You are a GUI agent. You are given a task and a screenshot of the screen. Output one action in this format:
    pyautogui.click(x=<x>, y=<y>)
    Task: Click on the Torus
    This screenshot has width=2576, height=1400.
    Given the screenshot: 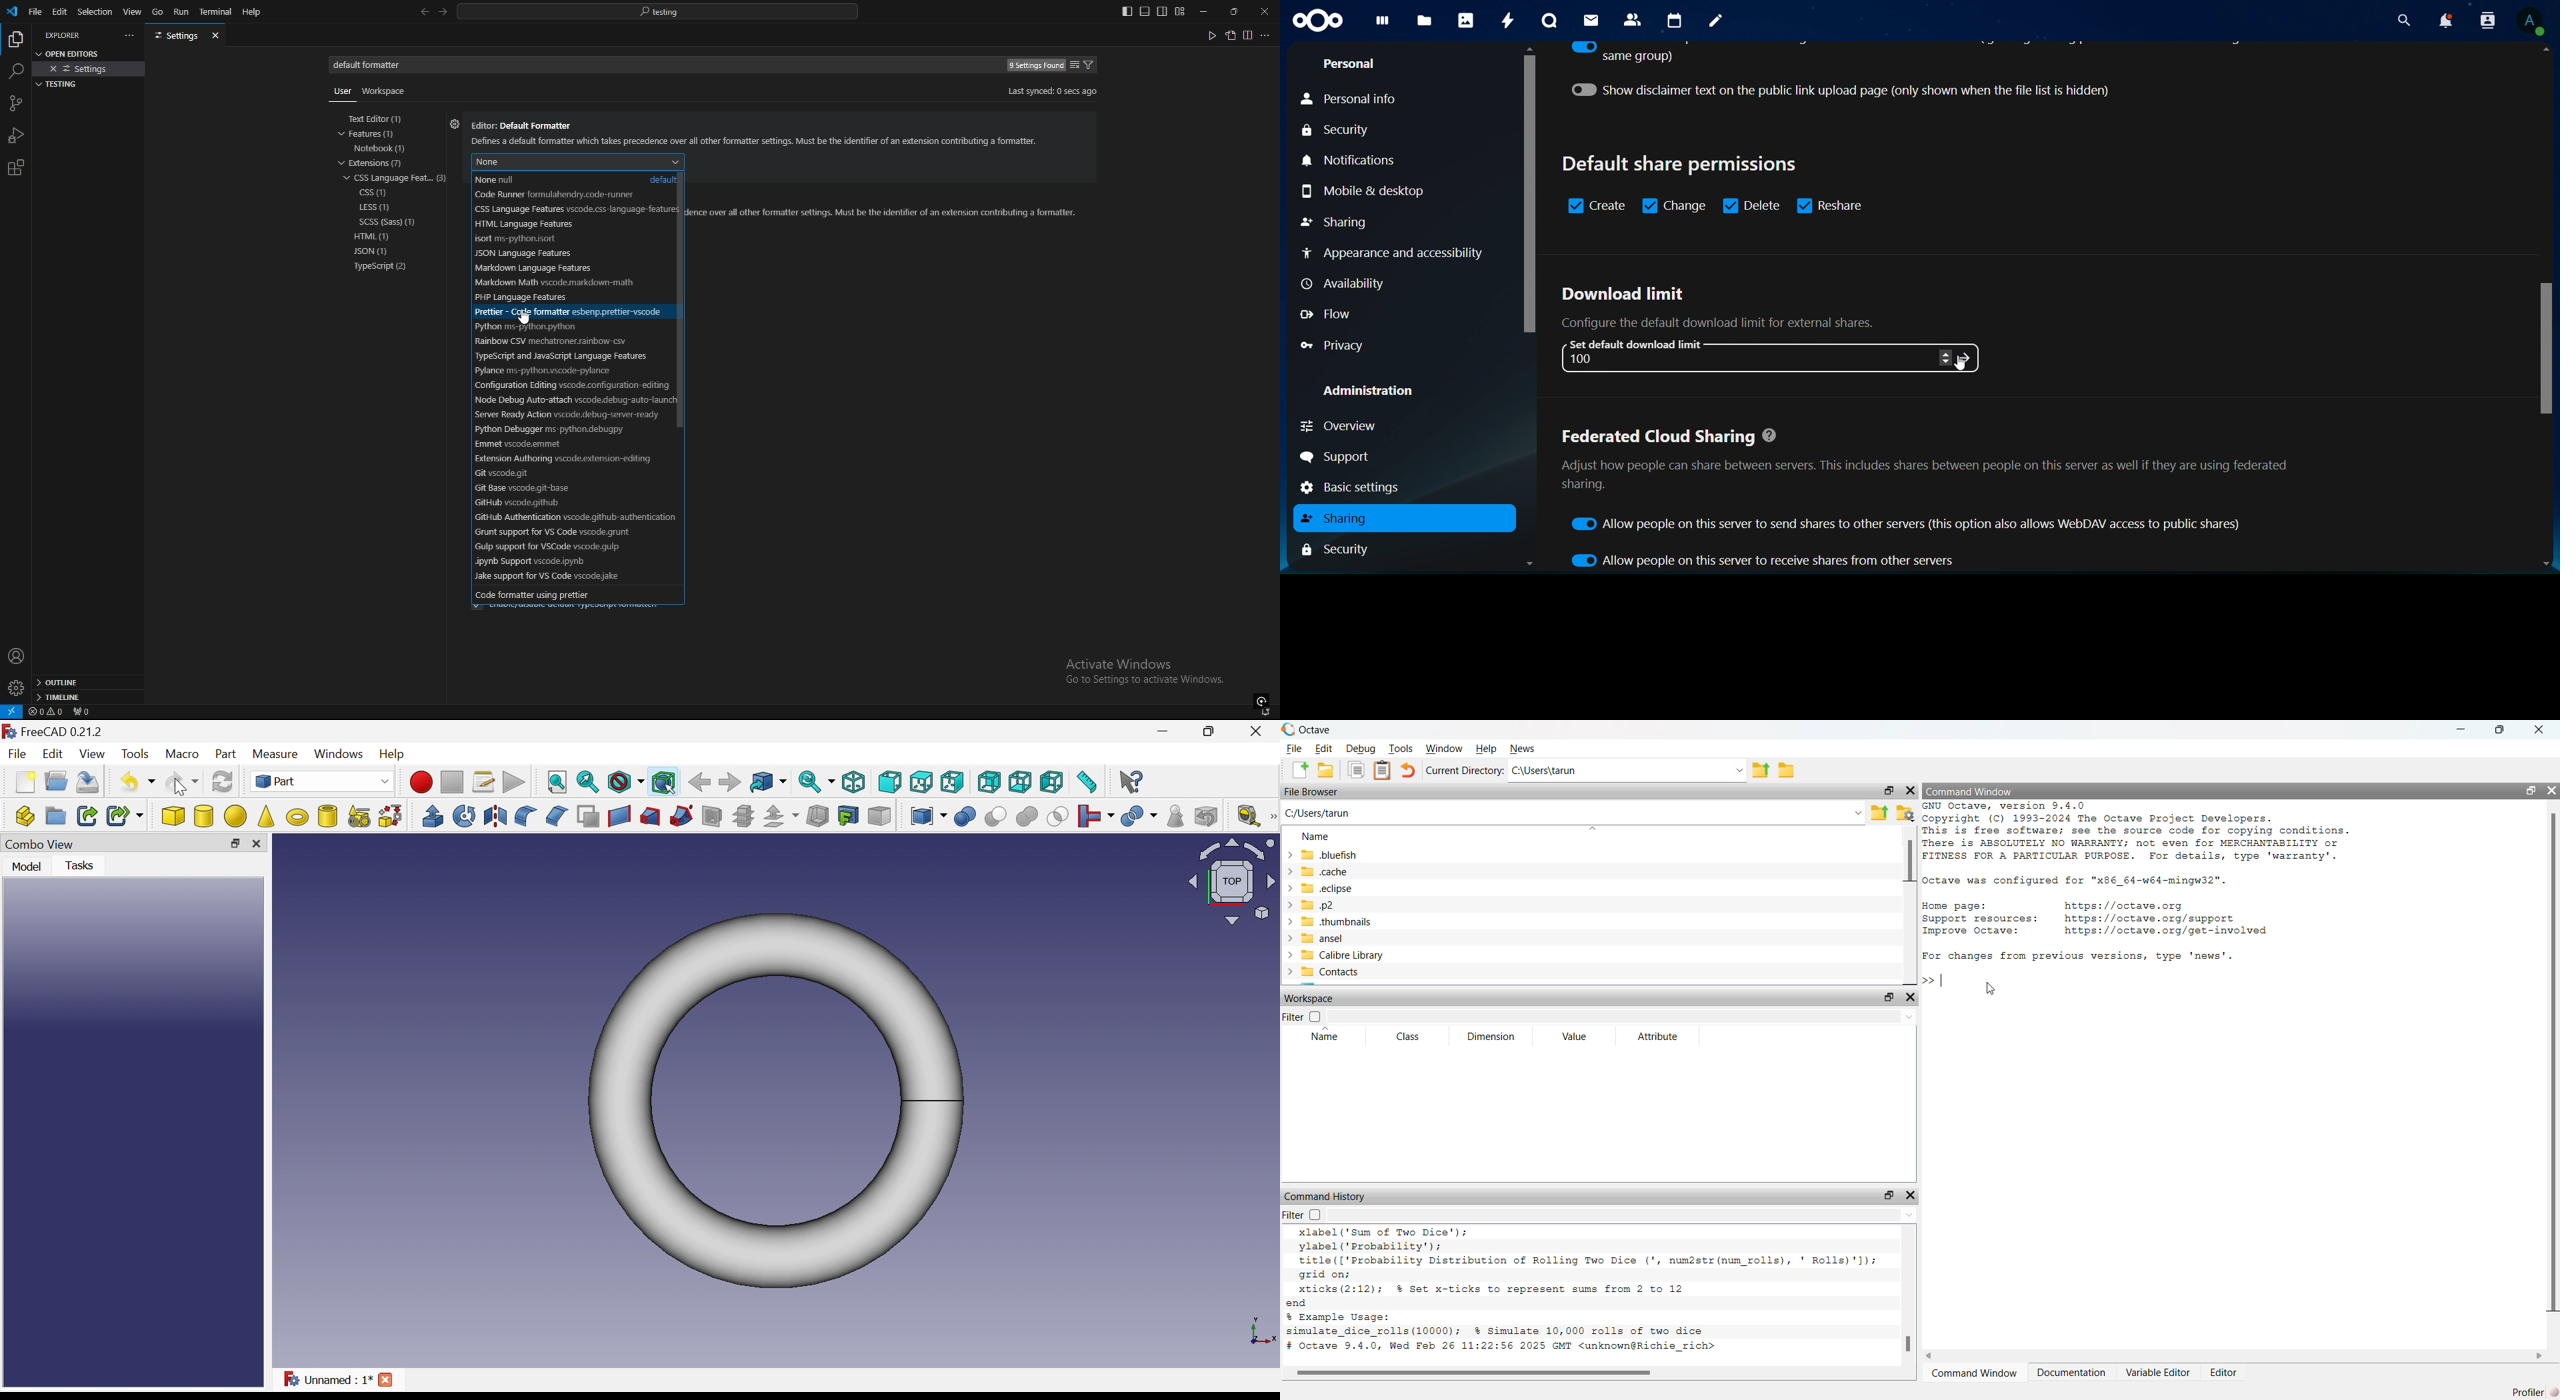 What is the action you would take?
    pyautogui.click(x=775, y=1104)
    